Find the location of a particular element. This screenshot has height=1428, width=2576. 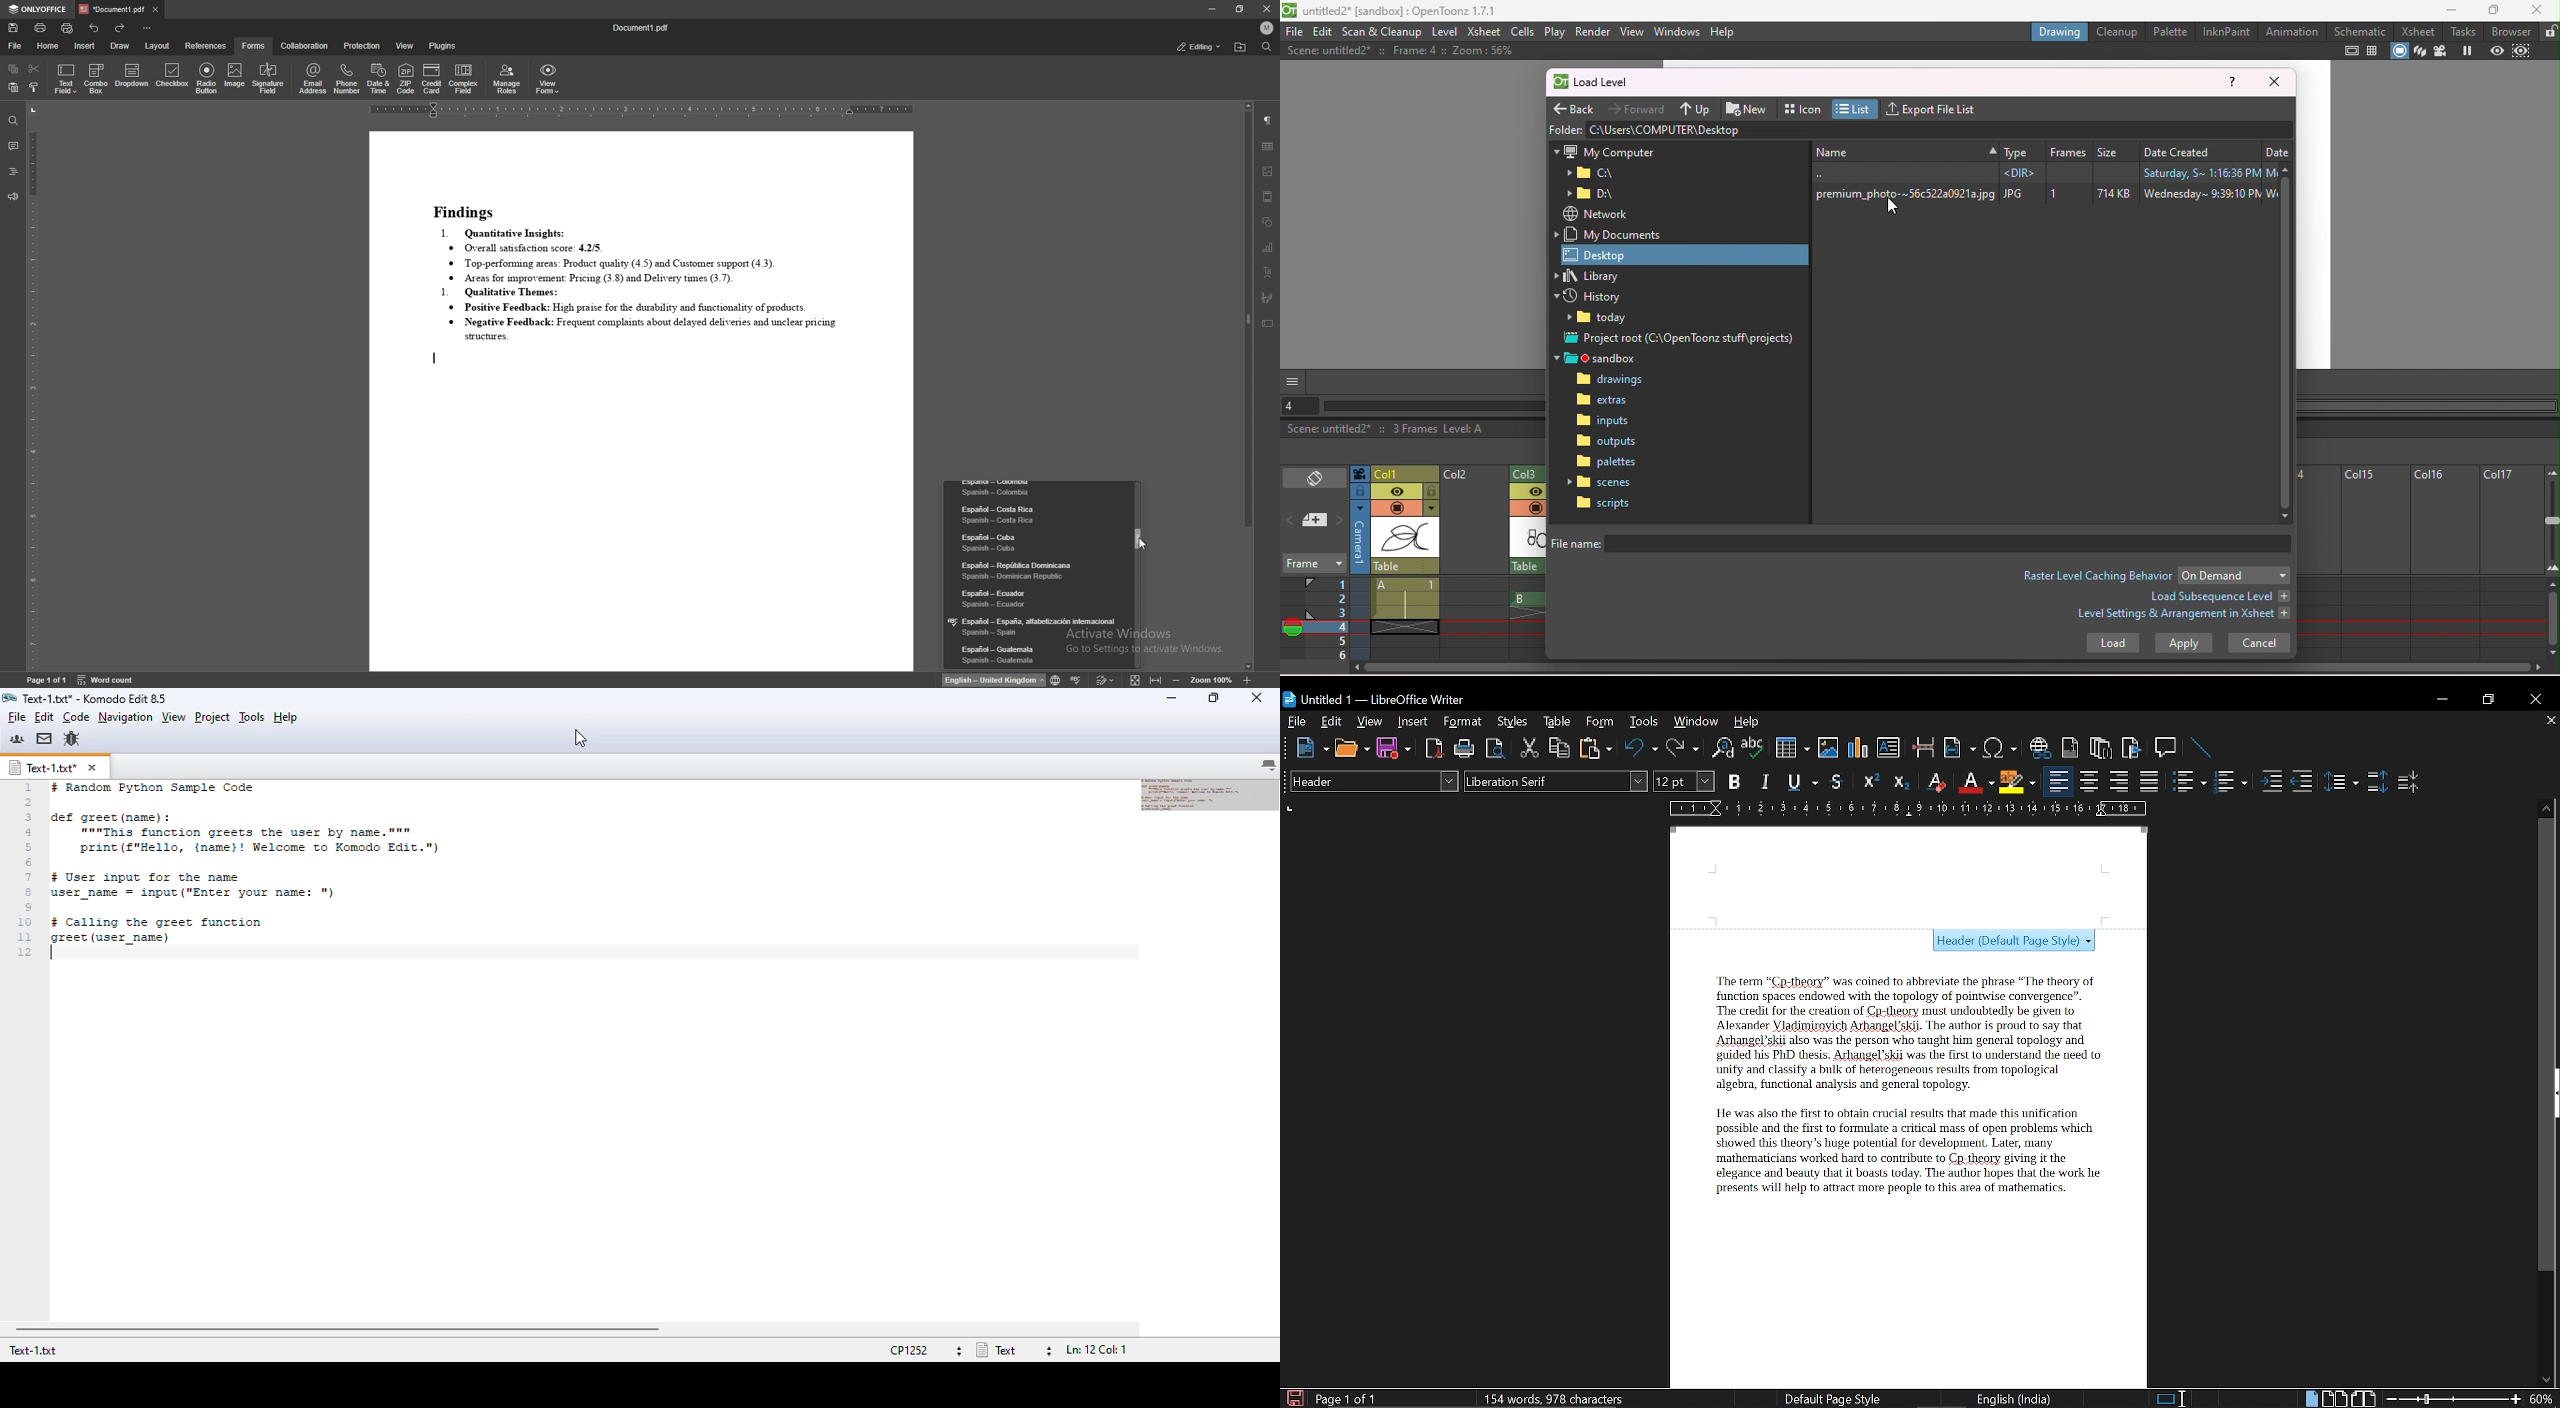

tab is located at coordinates (111, 9).